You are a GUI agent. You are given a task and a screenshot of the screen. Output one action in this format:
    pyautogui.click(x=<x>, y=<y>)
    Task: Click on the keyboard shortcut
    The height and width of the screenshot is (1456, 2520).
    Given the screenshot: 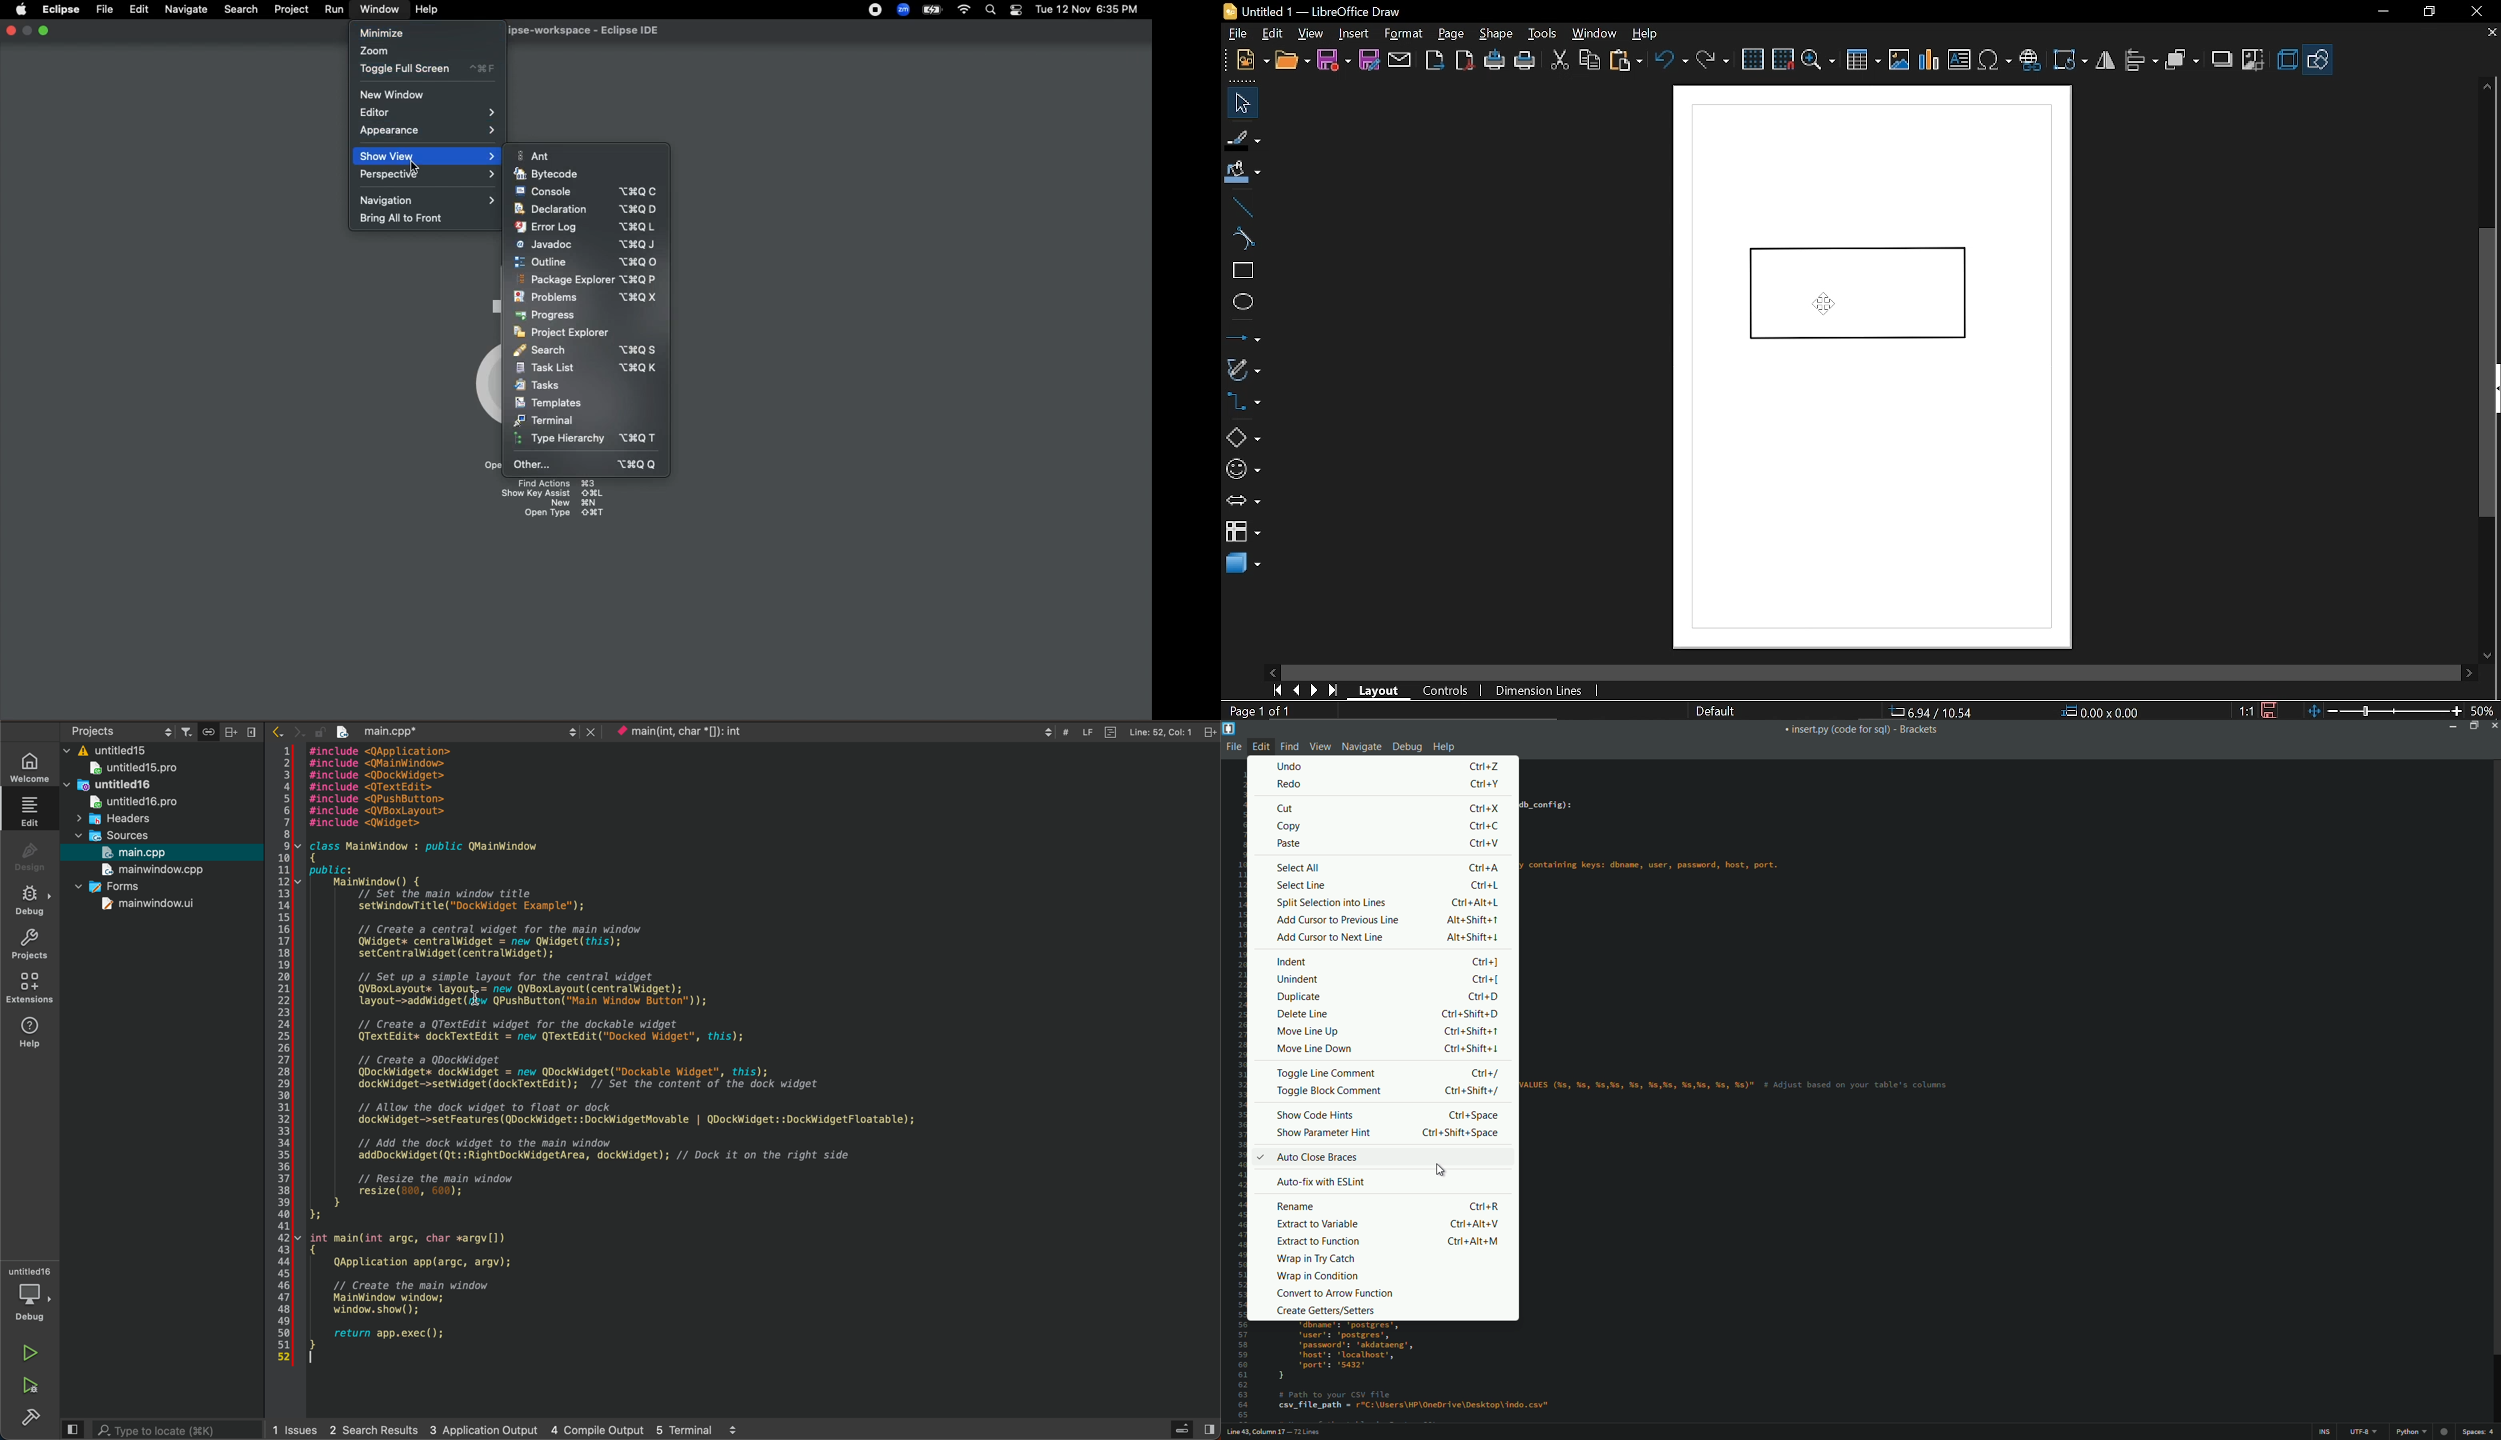 What is the action you would take?
    pyautogui.click(x=1460, y=1133)
    